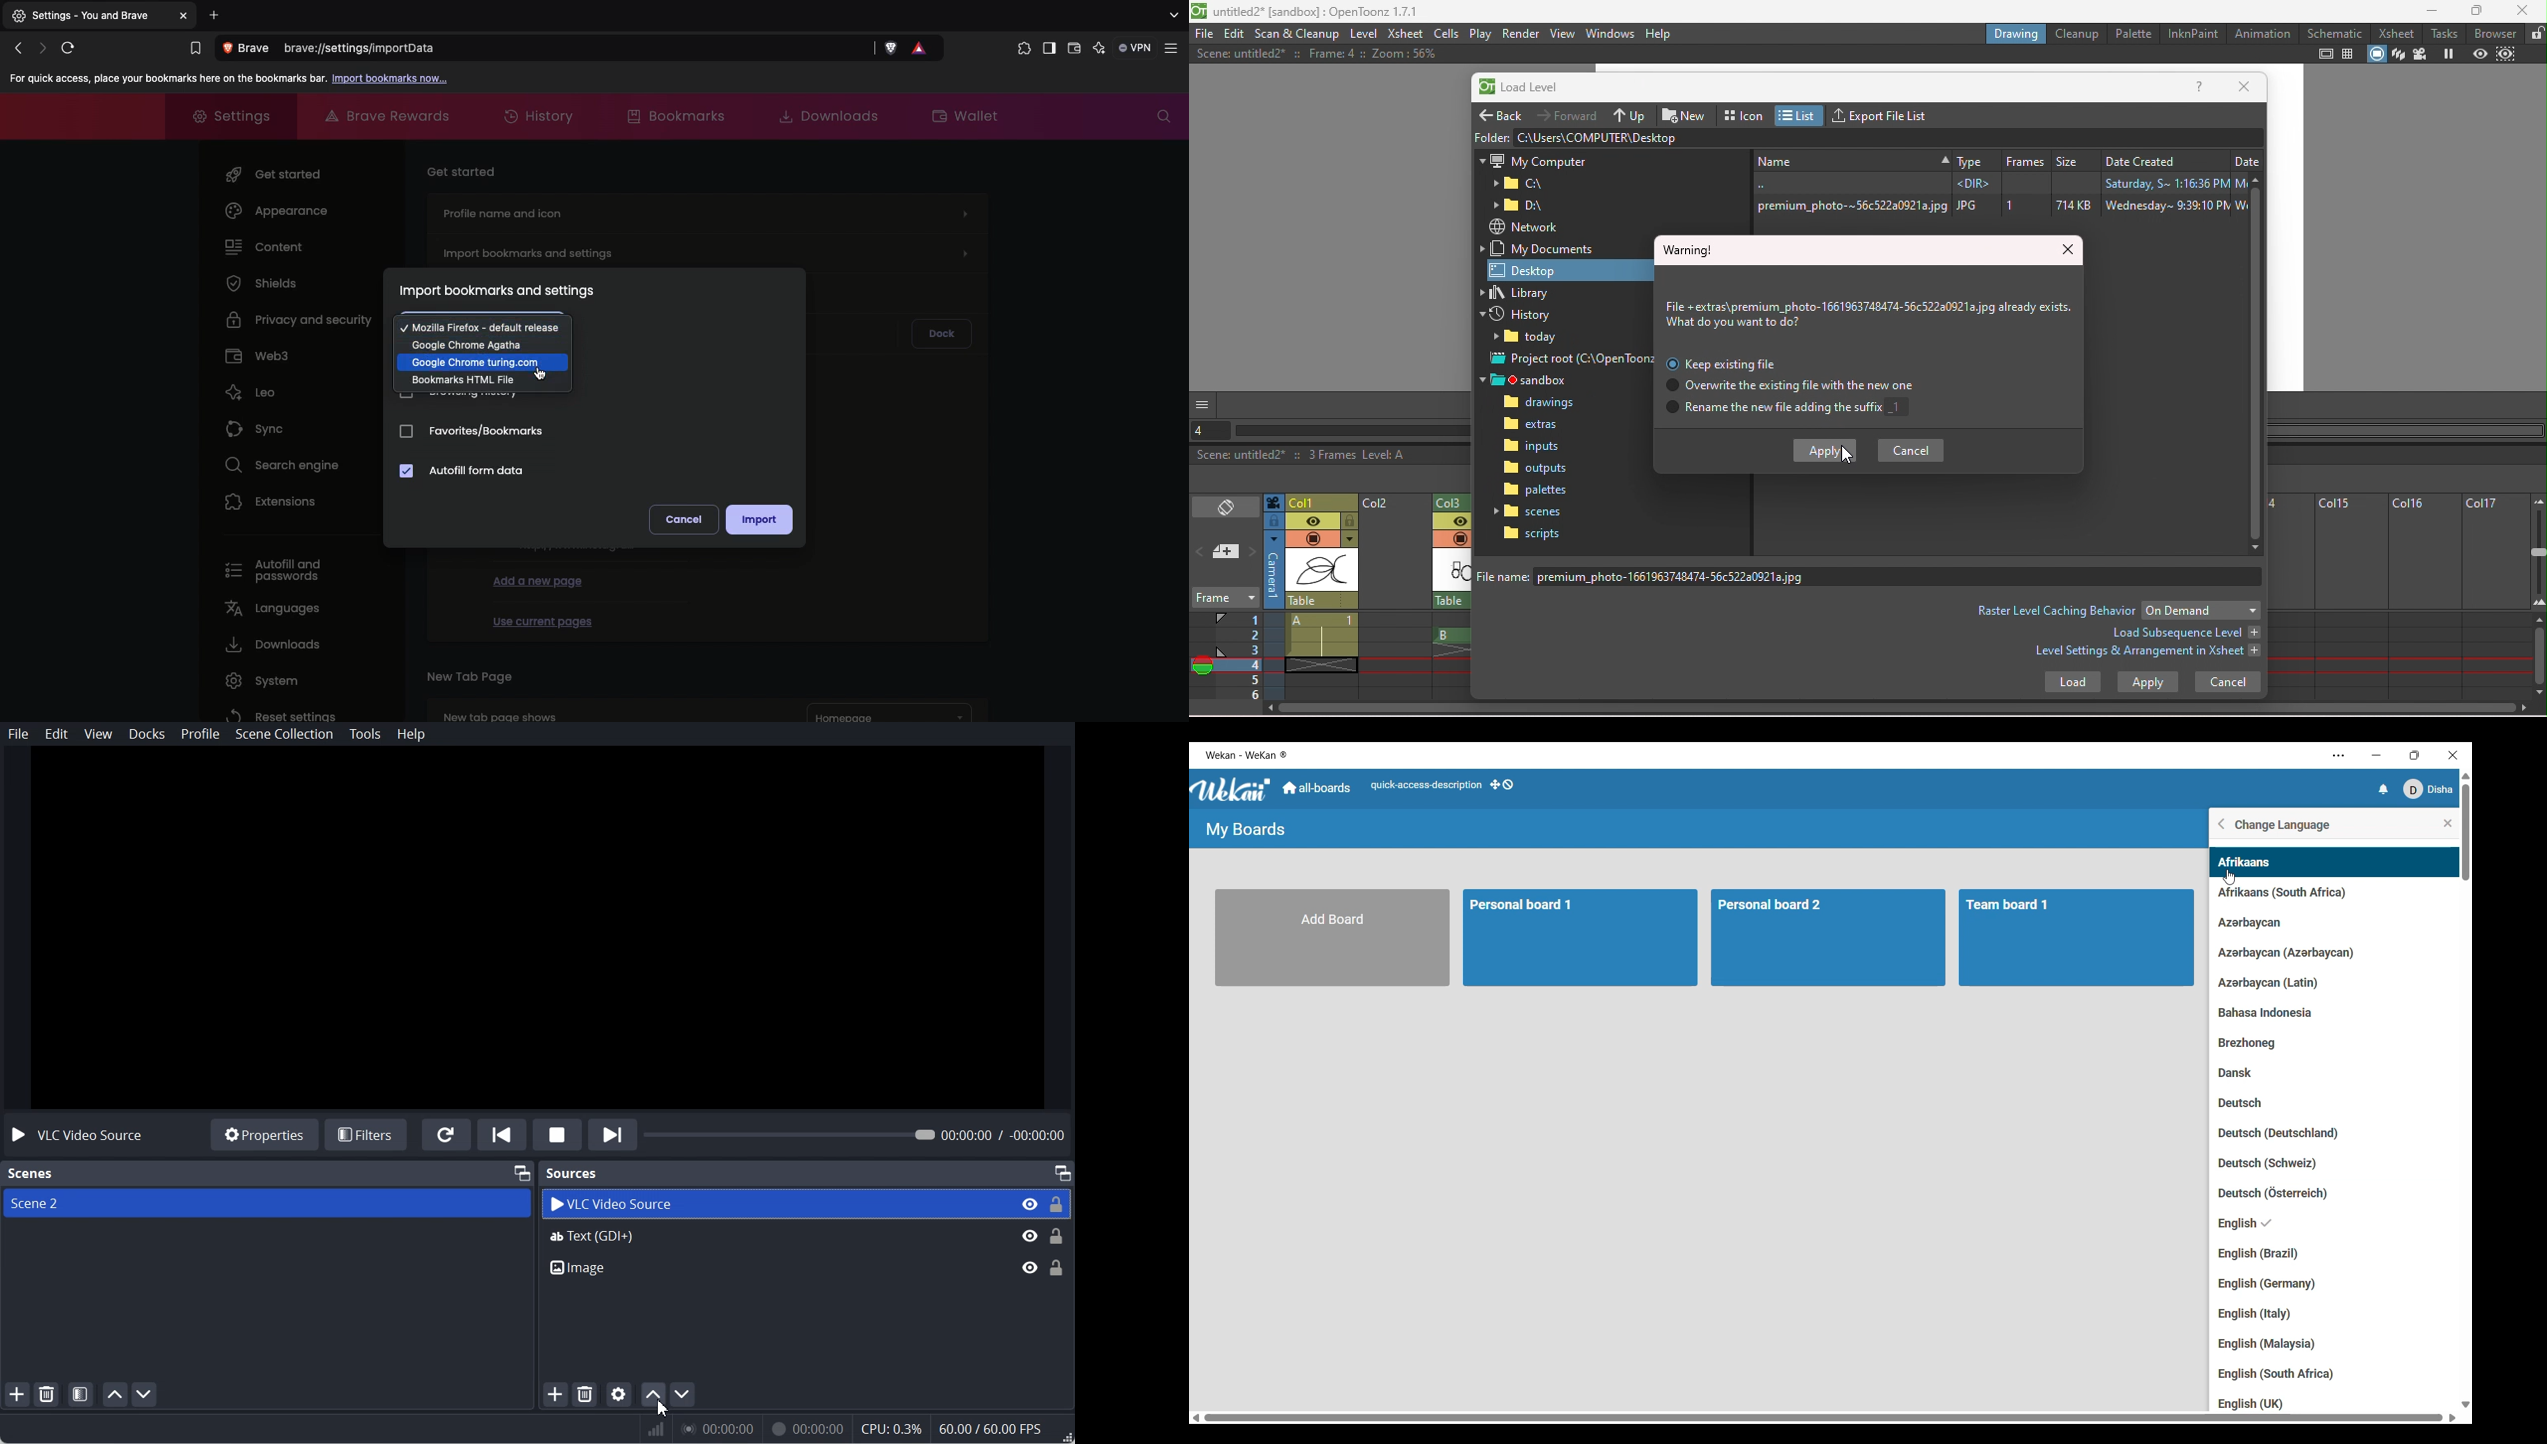  I want to click on File, so click(18, 734).